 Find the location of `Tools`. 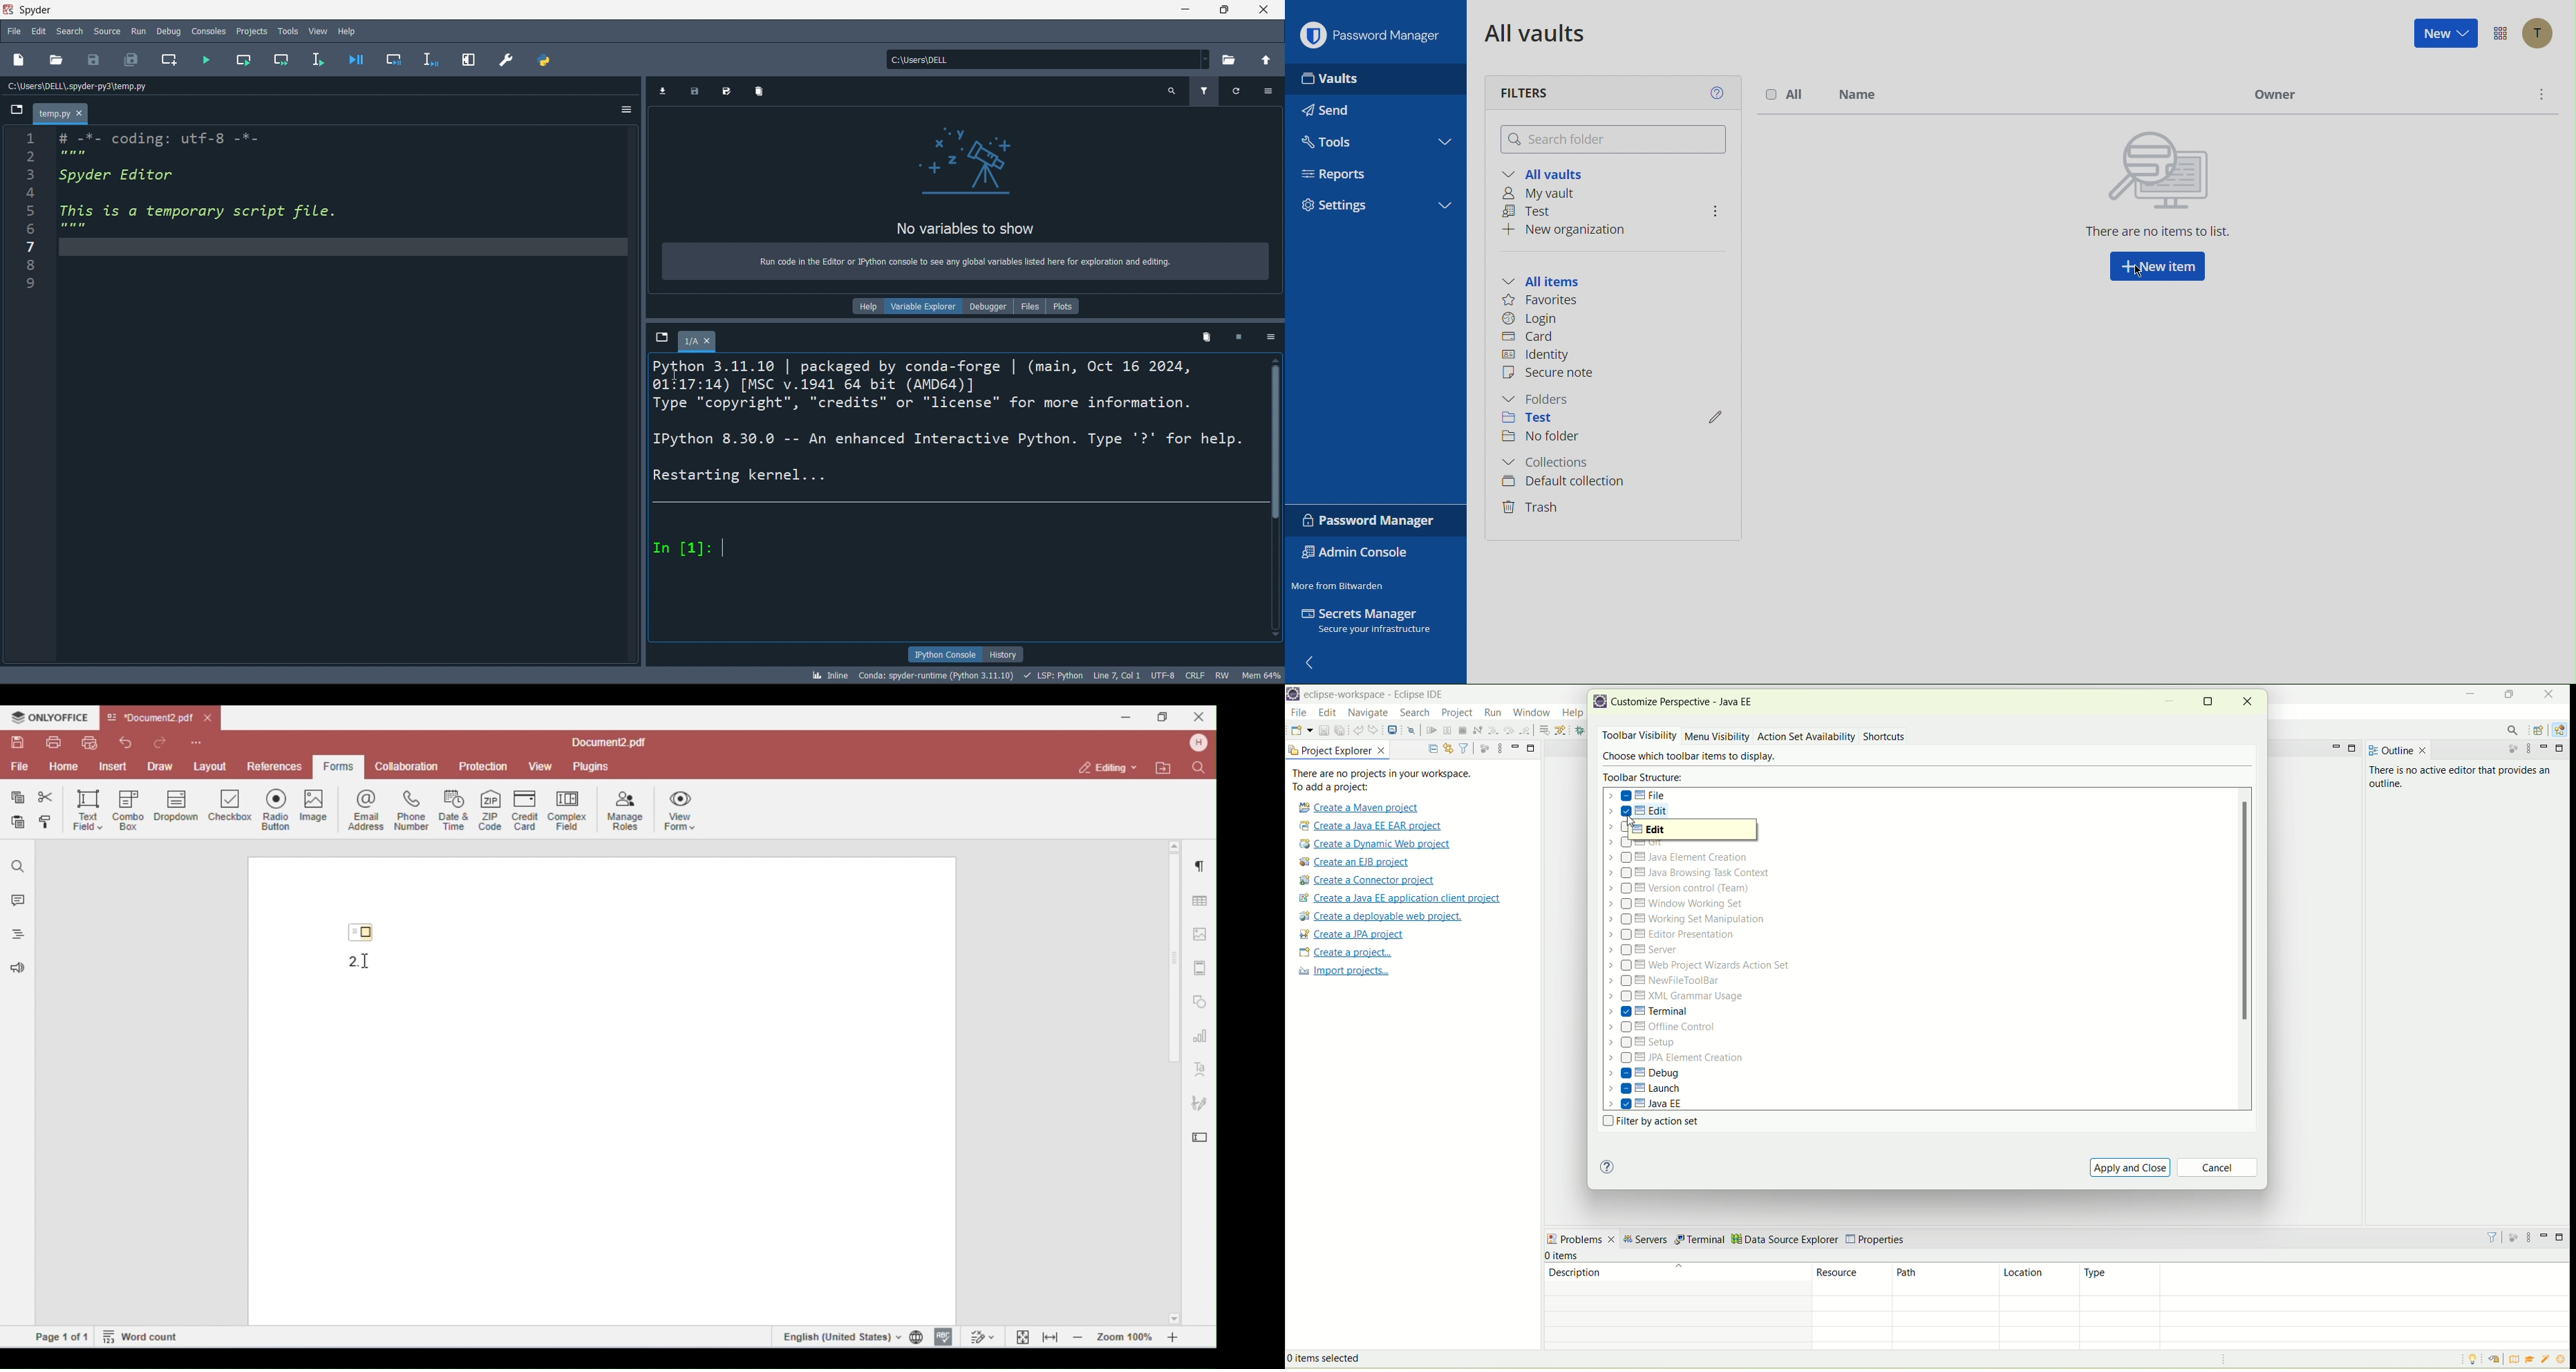

Tools is located at coordinates (287, 31).